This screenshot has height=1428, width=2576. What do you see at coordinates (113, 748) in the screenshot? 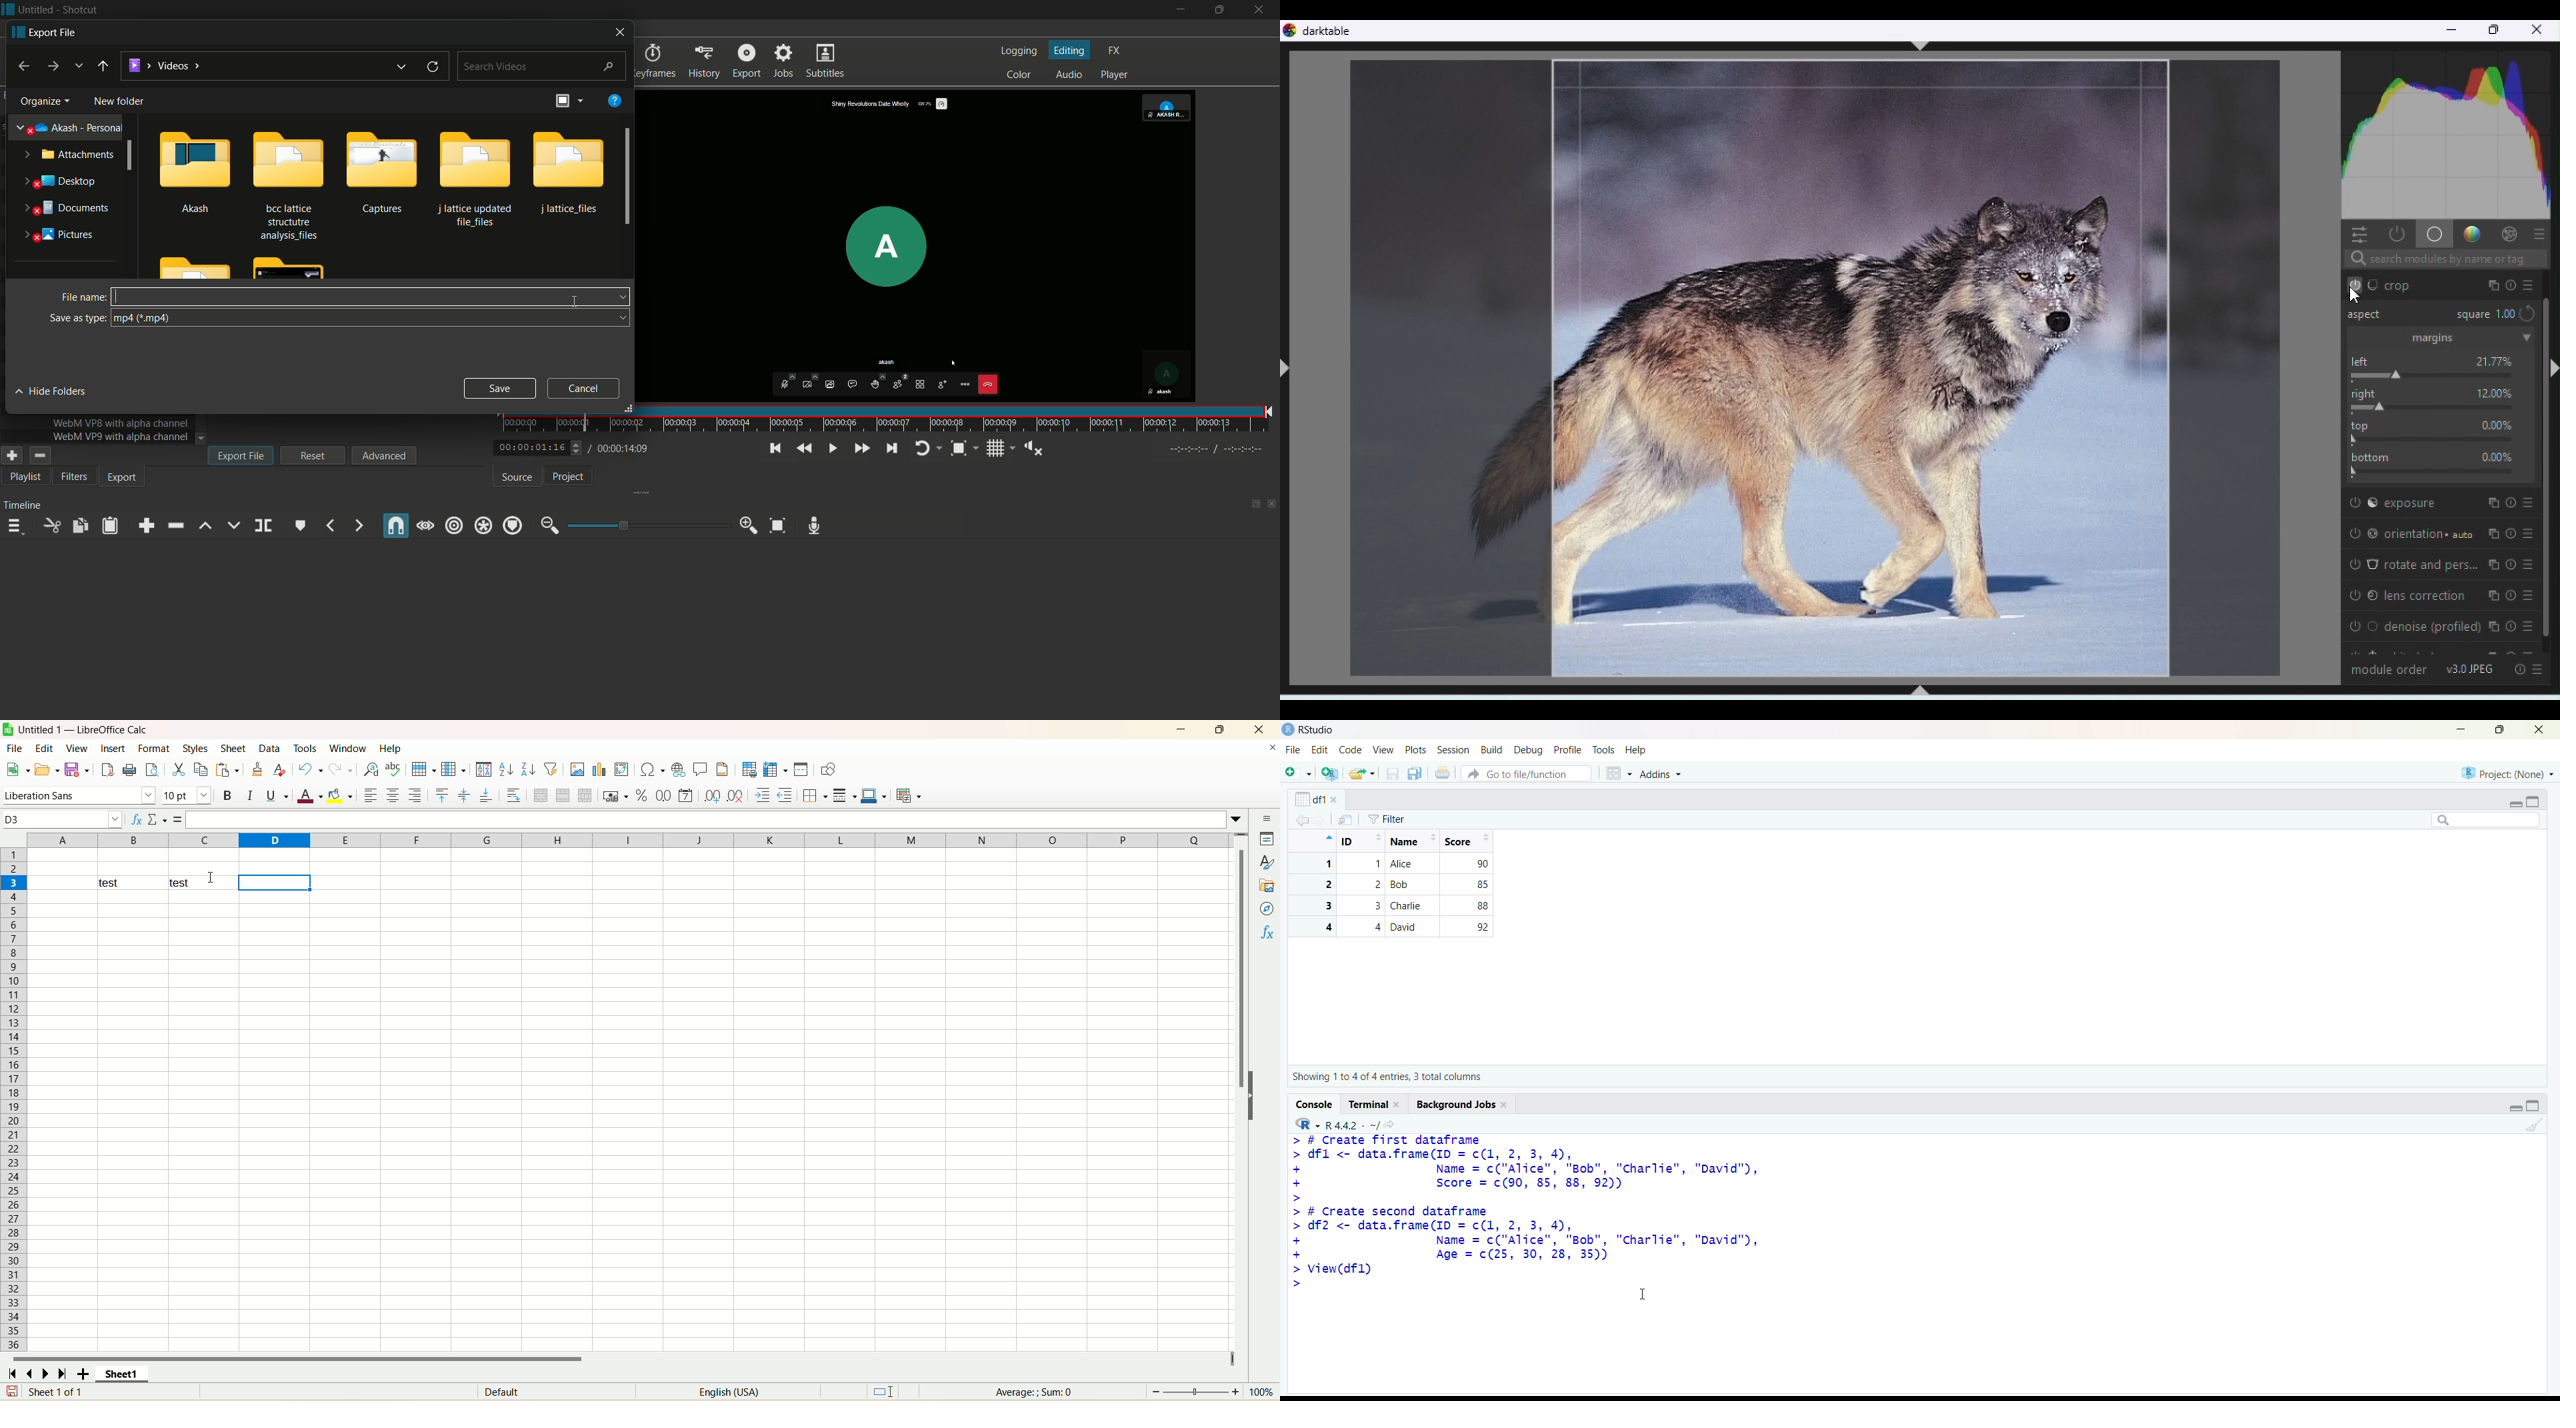
I see `insert` at bounding box center [113, 748].